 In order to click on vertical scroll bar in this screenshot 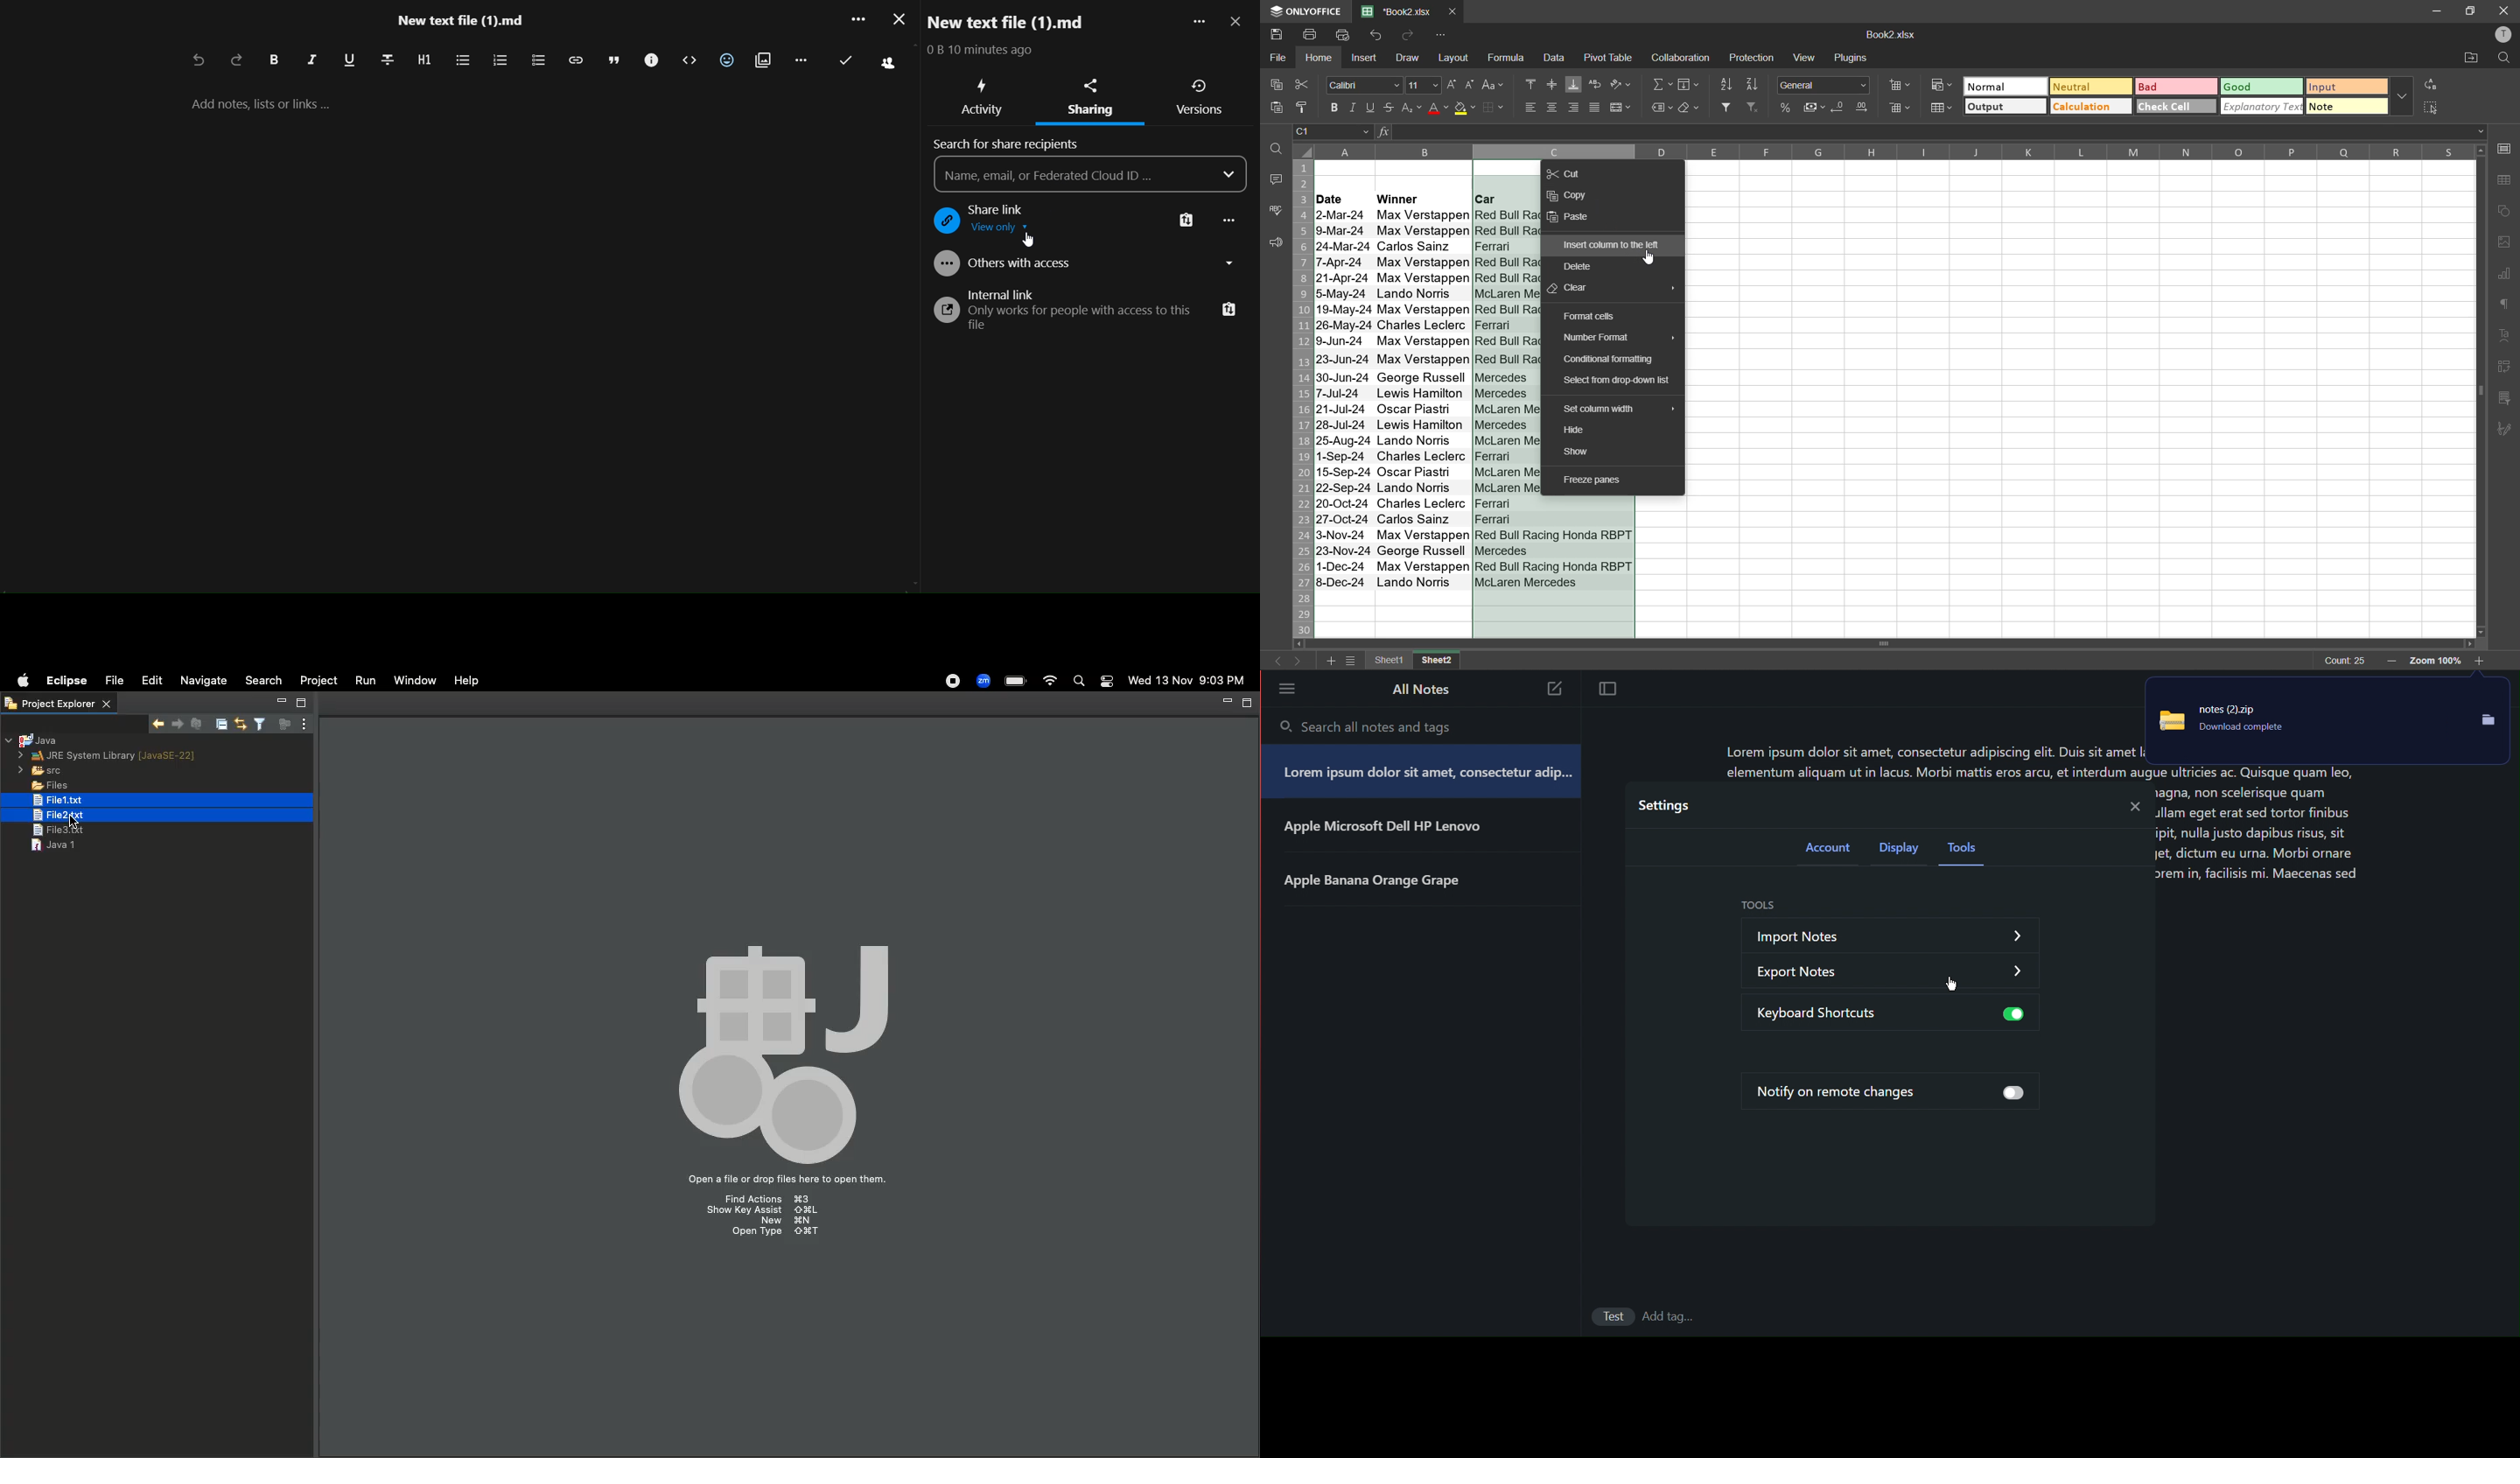, I will do `click(2478, 291)`.